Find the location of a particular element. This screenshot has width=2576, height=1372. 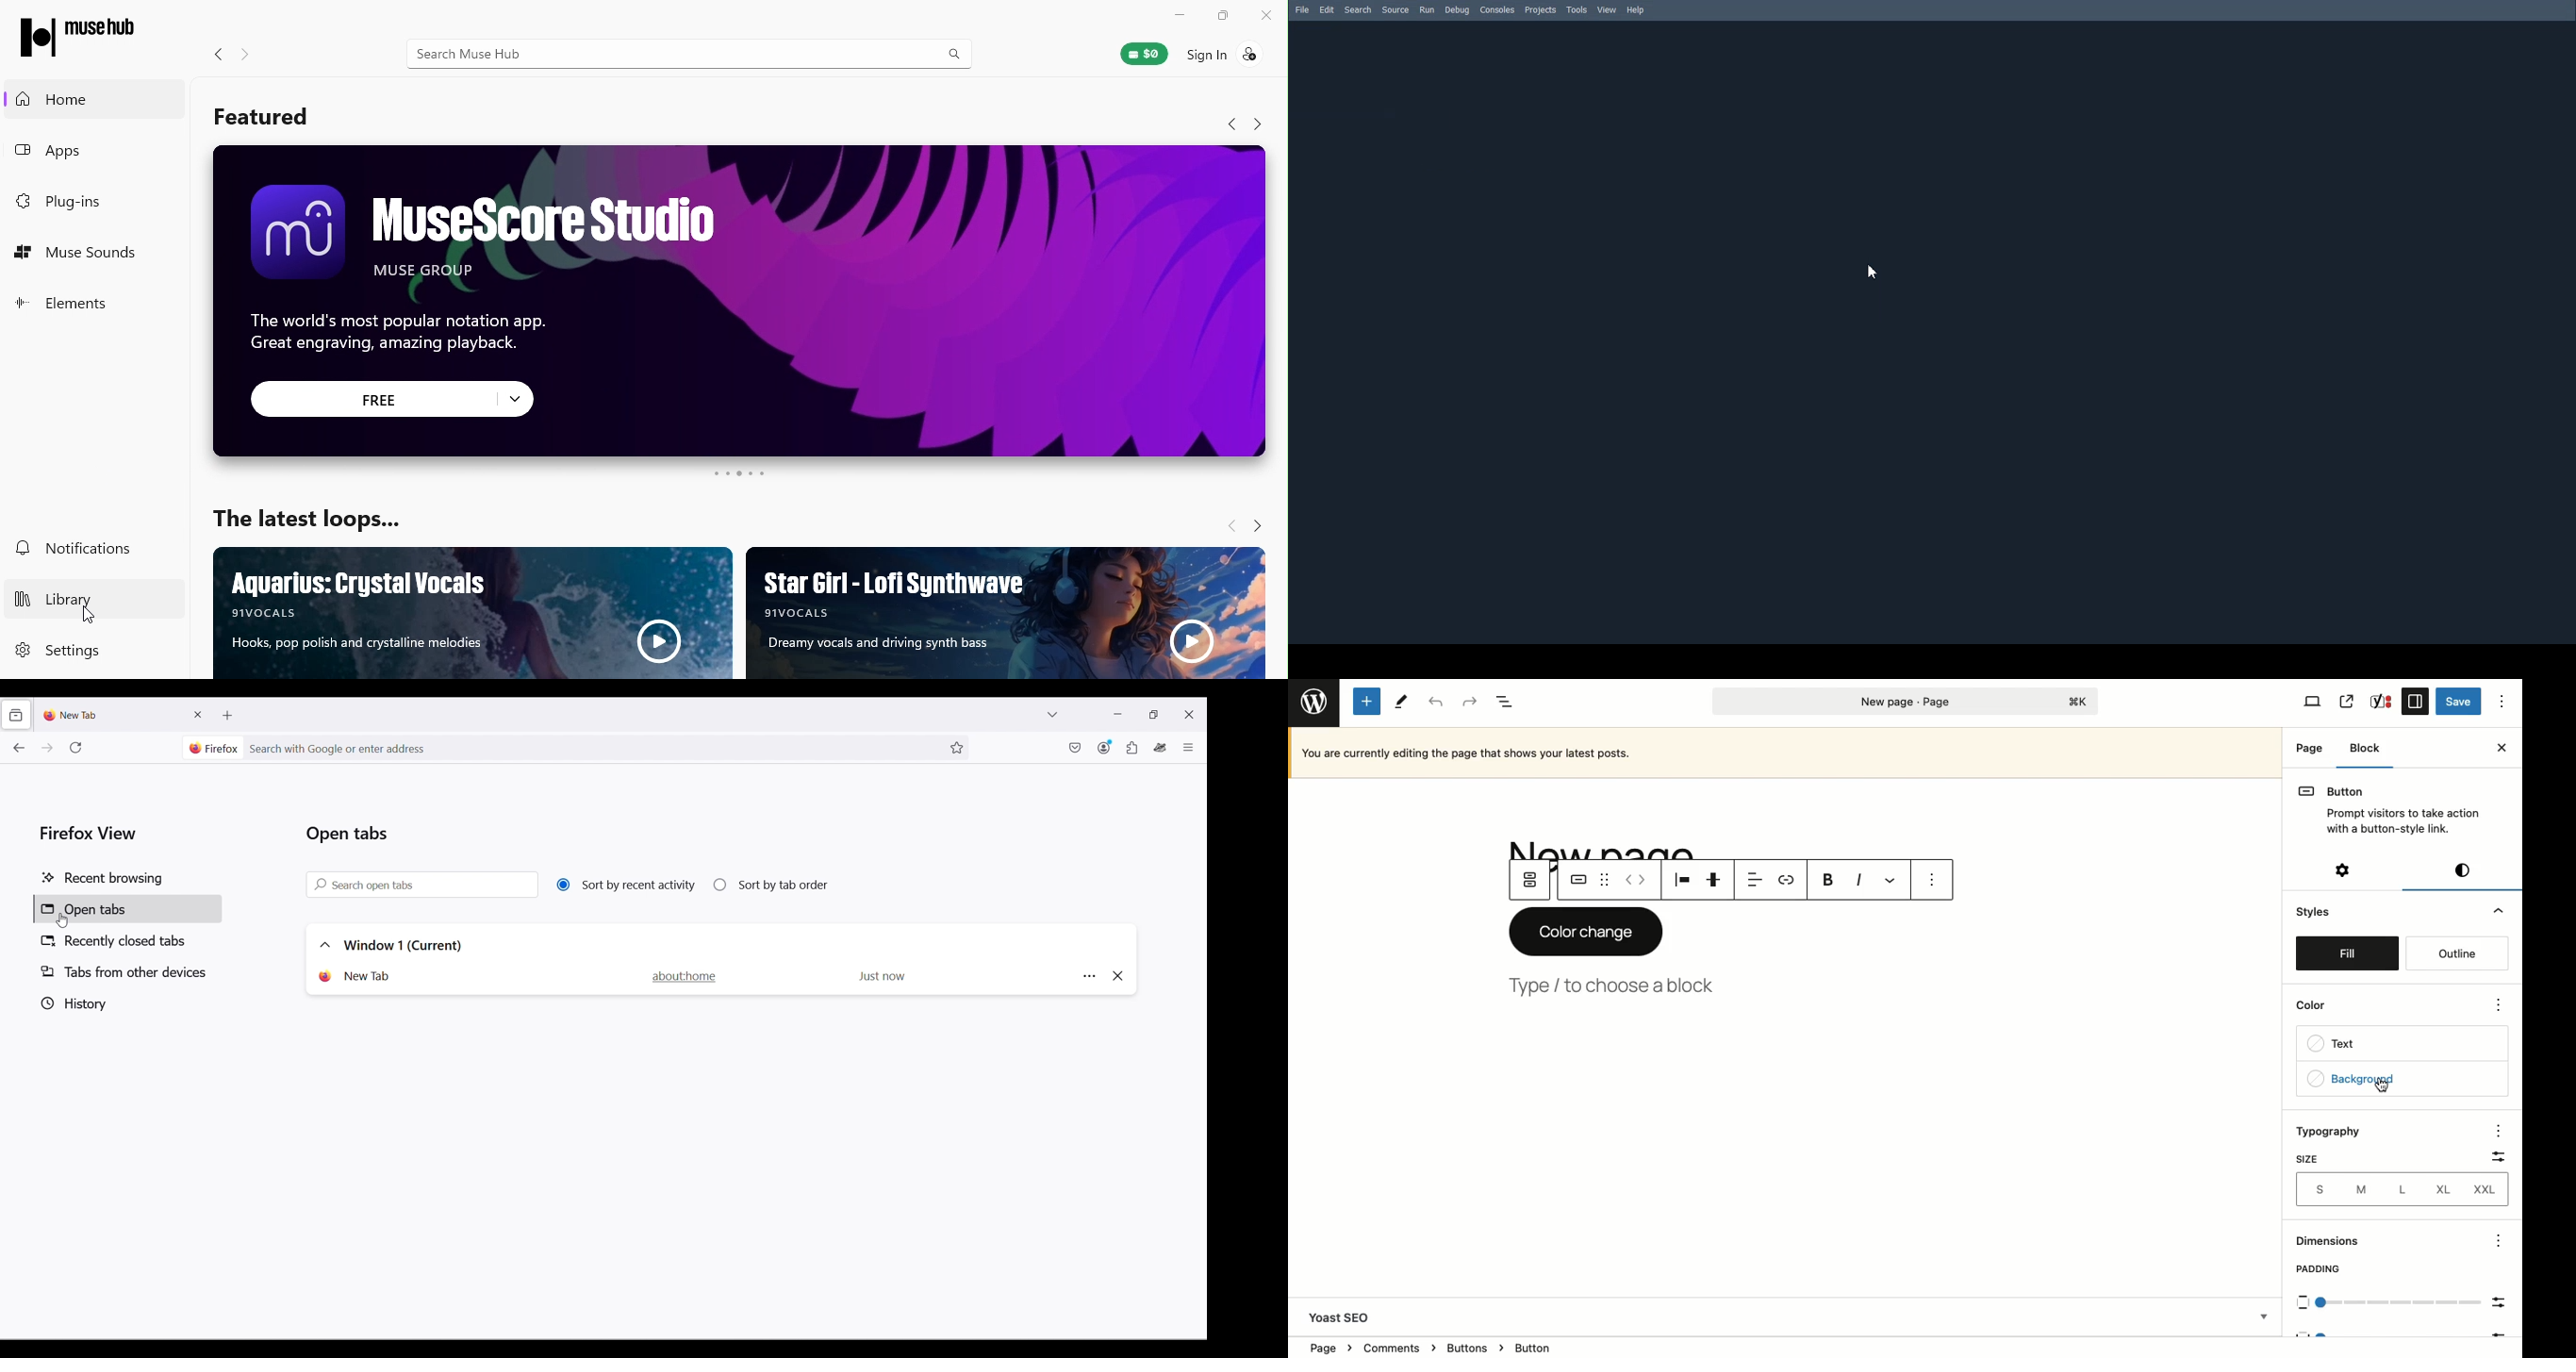

 is located at coordinates (1086, 976).